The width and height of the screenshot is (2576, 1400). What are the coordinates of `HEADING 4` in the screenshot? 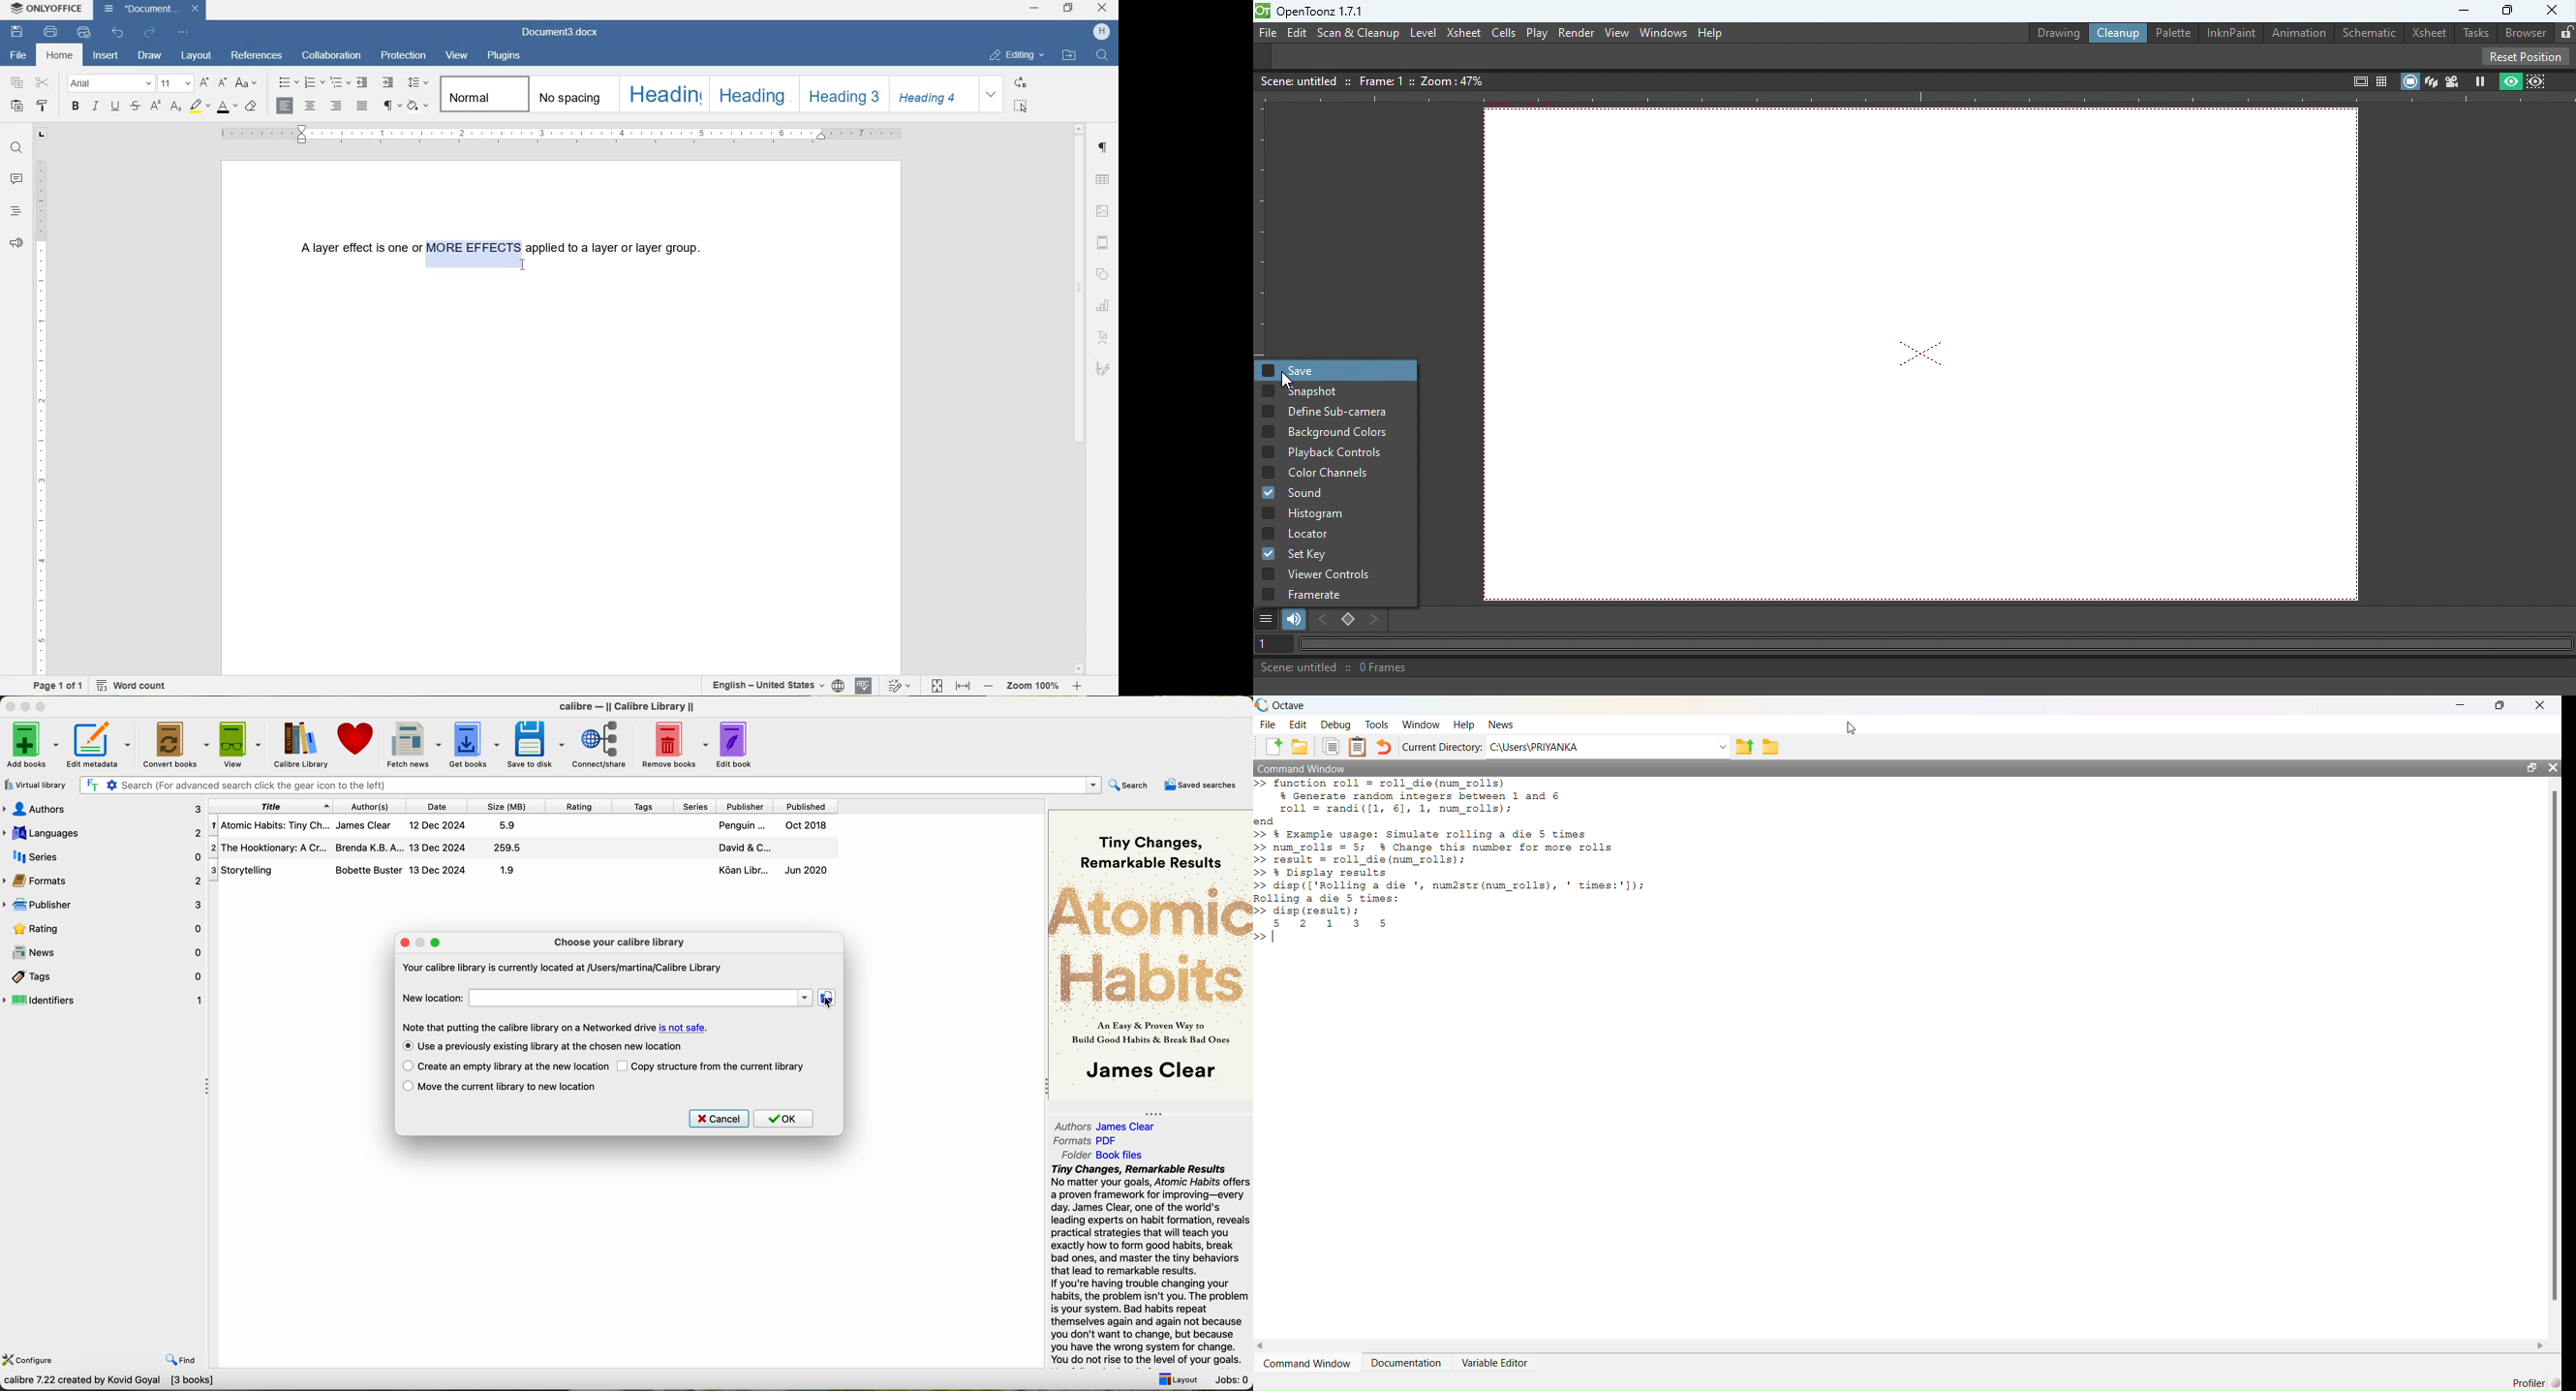 It's located at (933, 95).